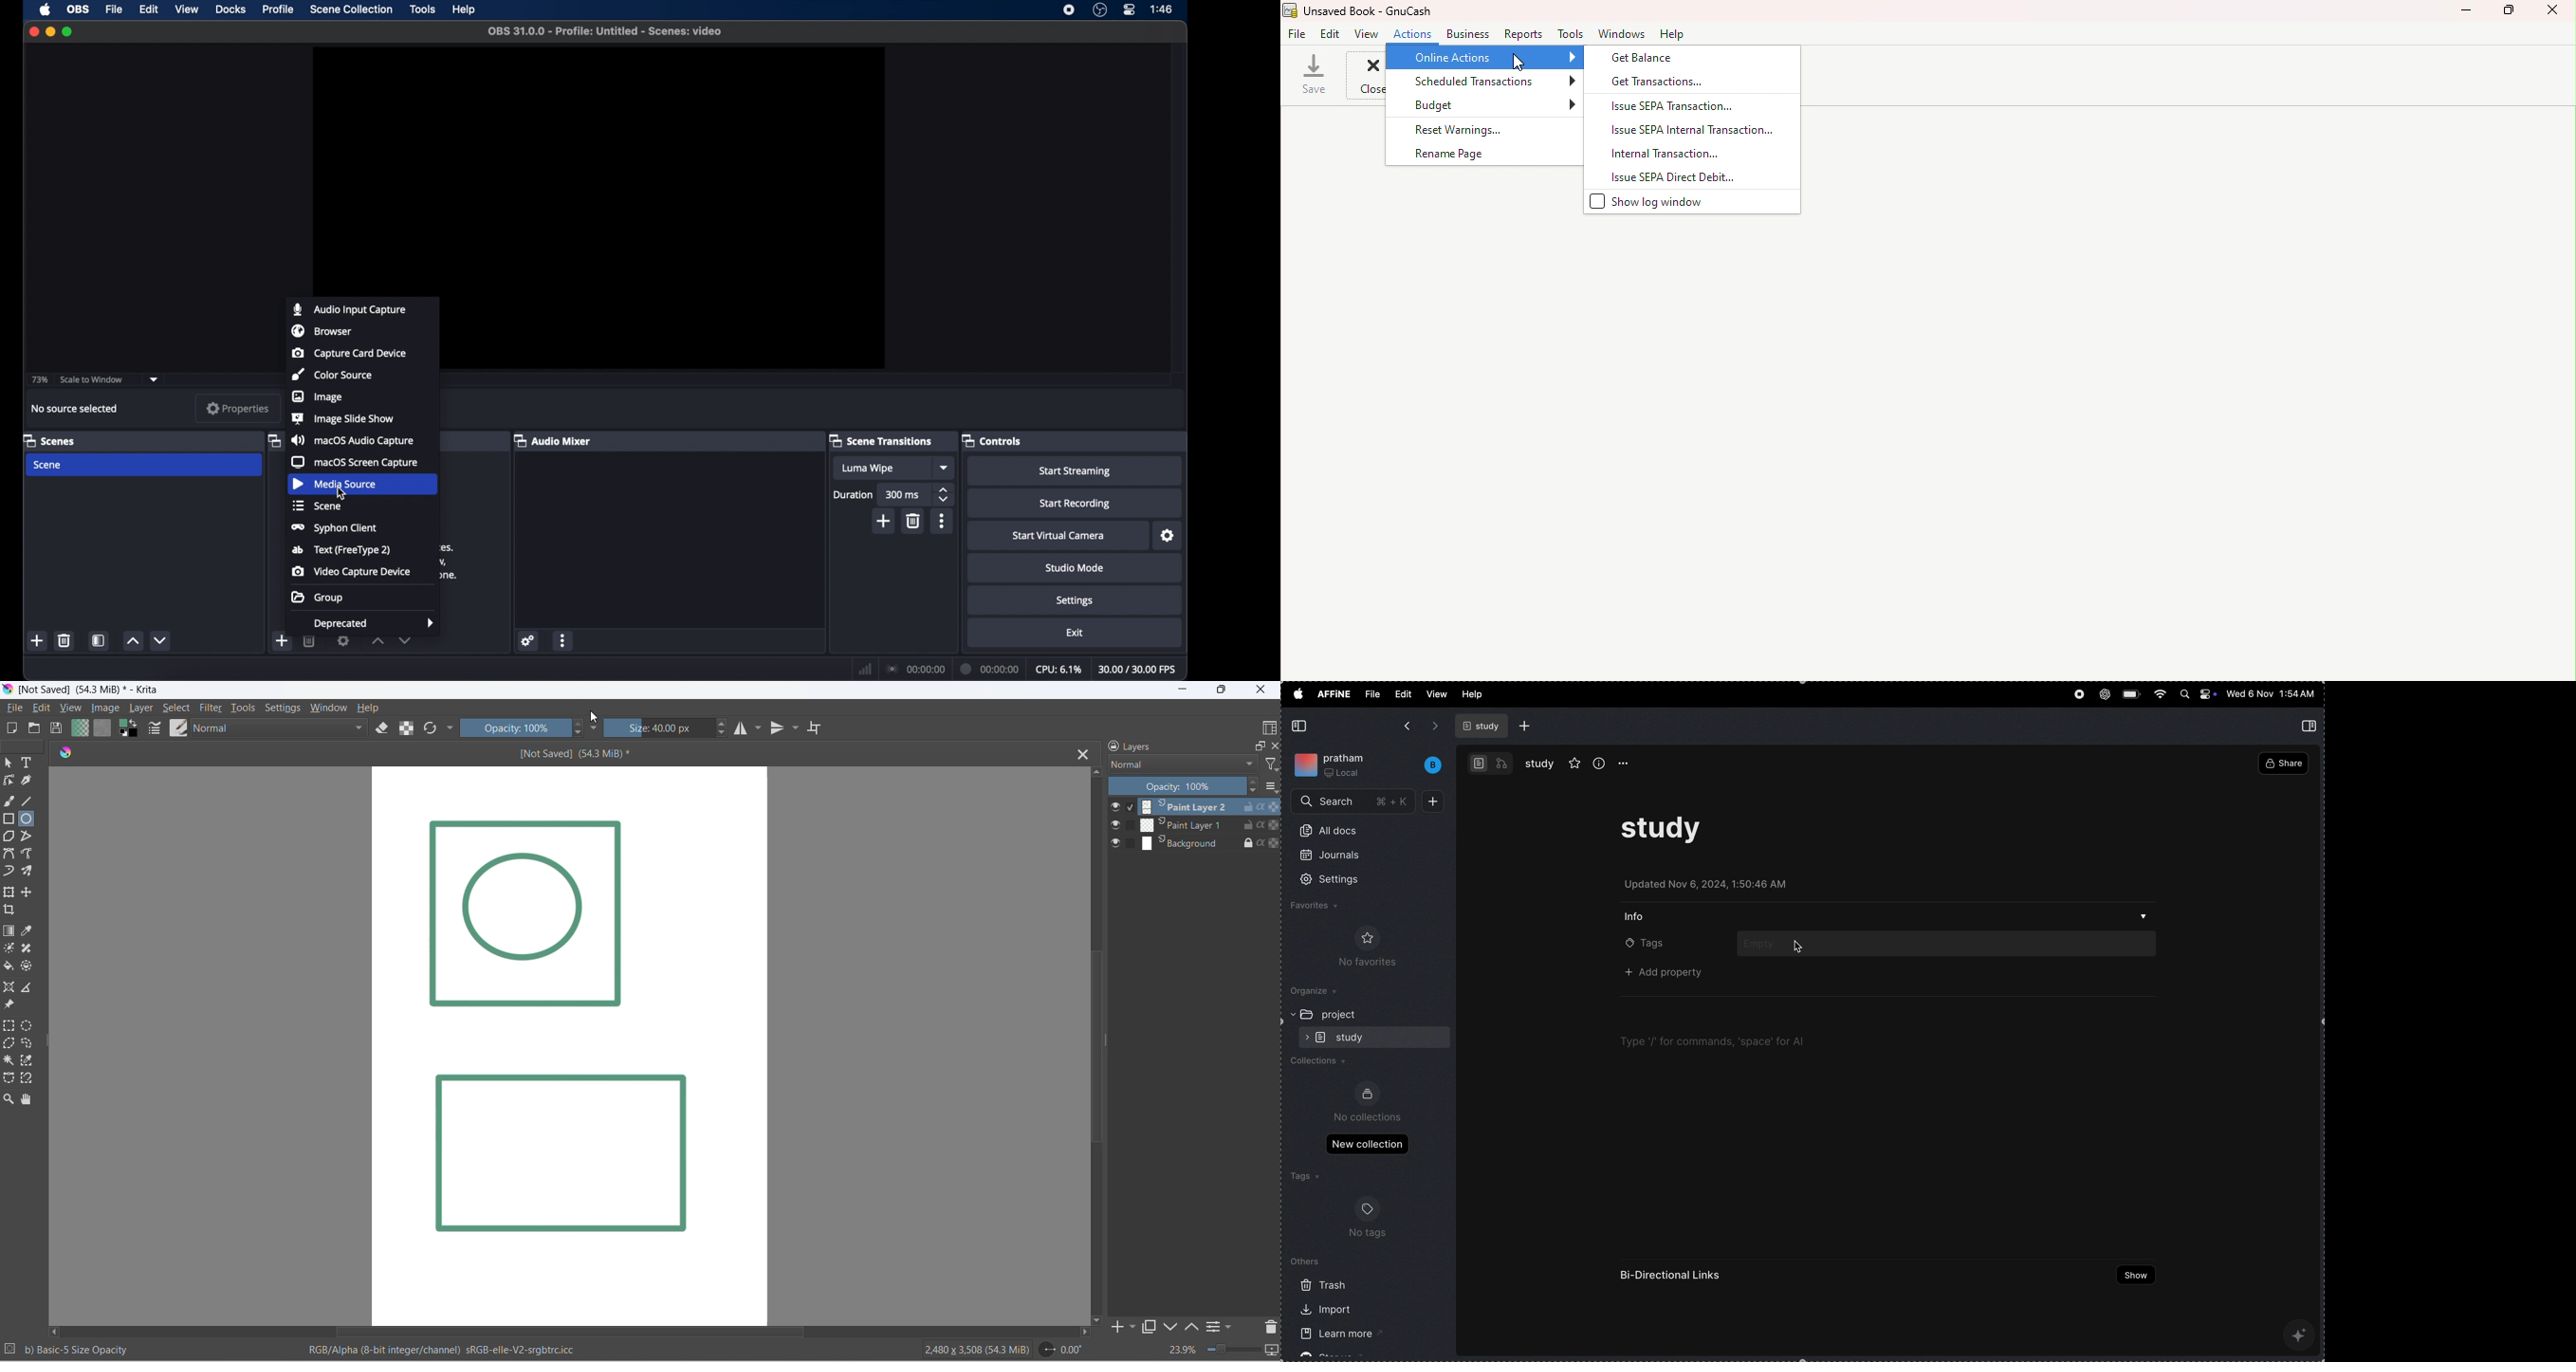 The image size is (2576, 1372). Describe the element at coordinates (943, 521) in the screenshot. I see `more options` at that location.